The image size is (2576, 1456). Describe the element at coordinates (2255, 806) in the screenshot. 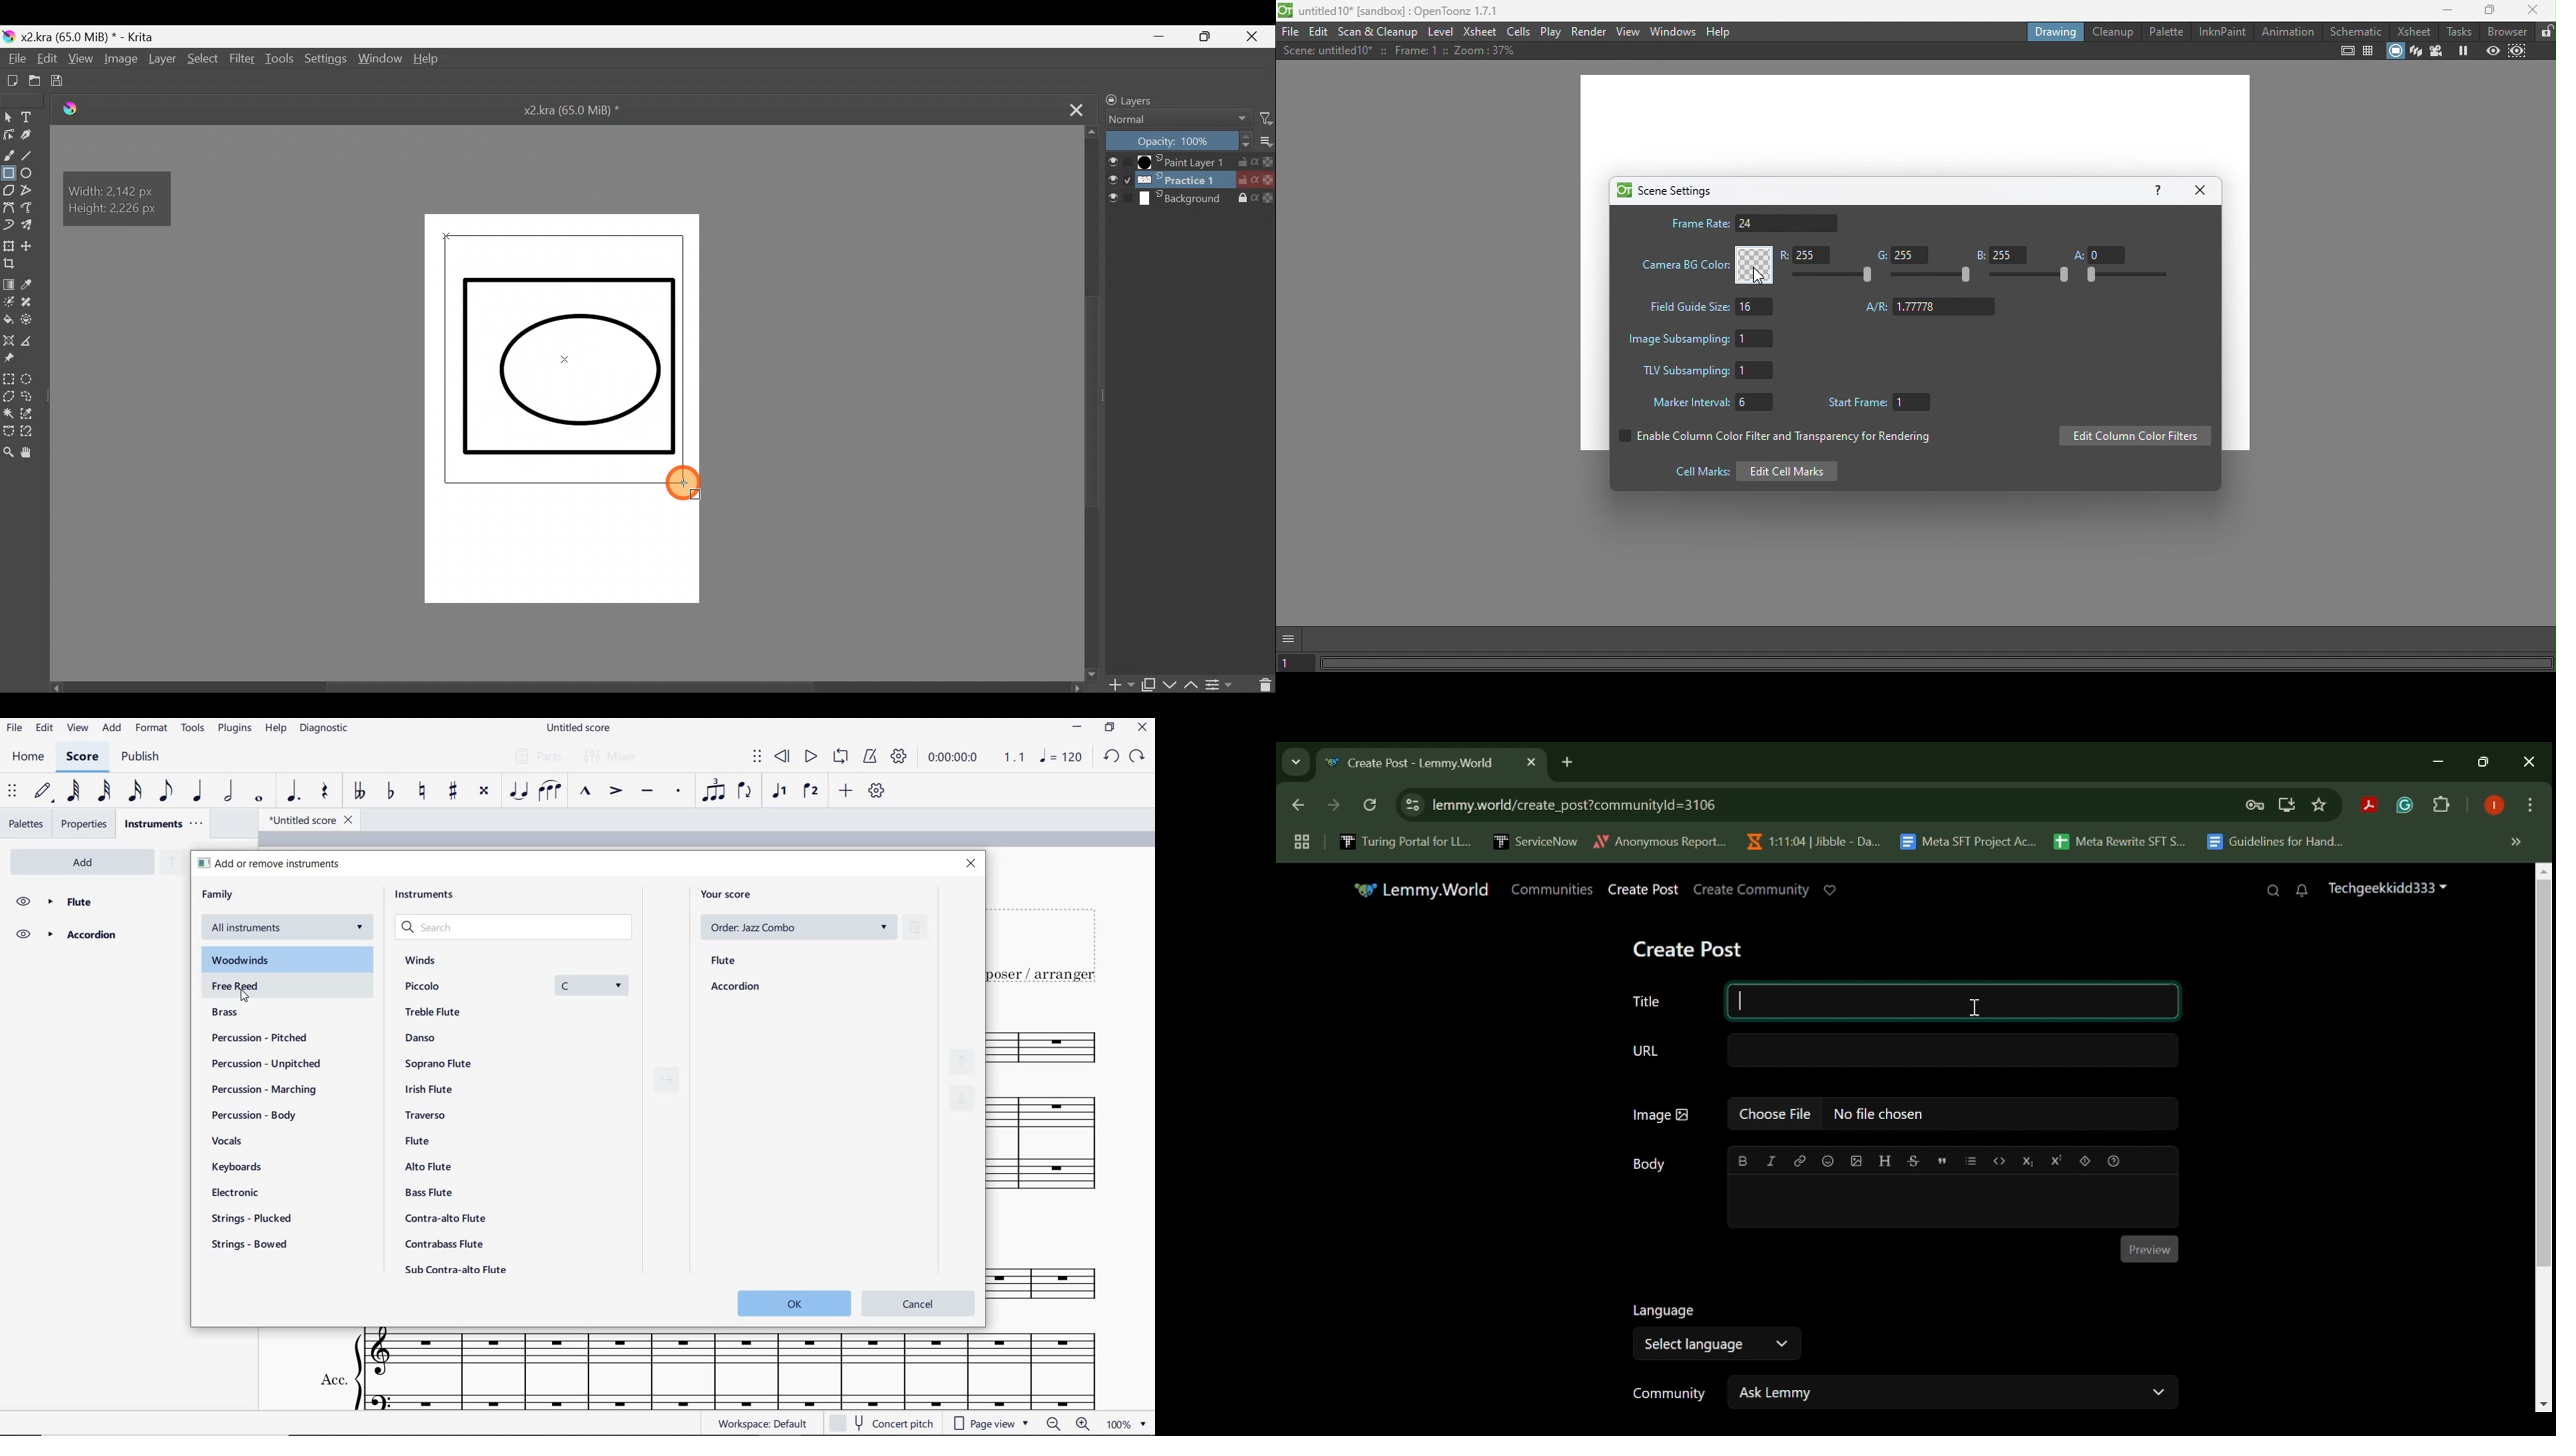

I see `Site Password Data Saved` at that location.